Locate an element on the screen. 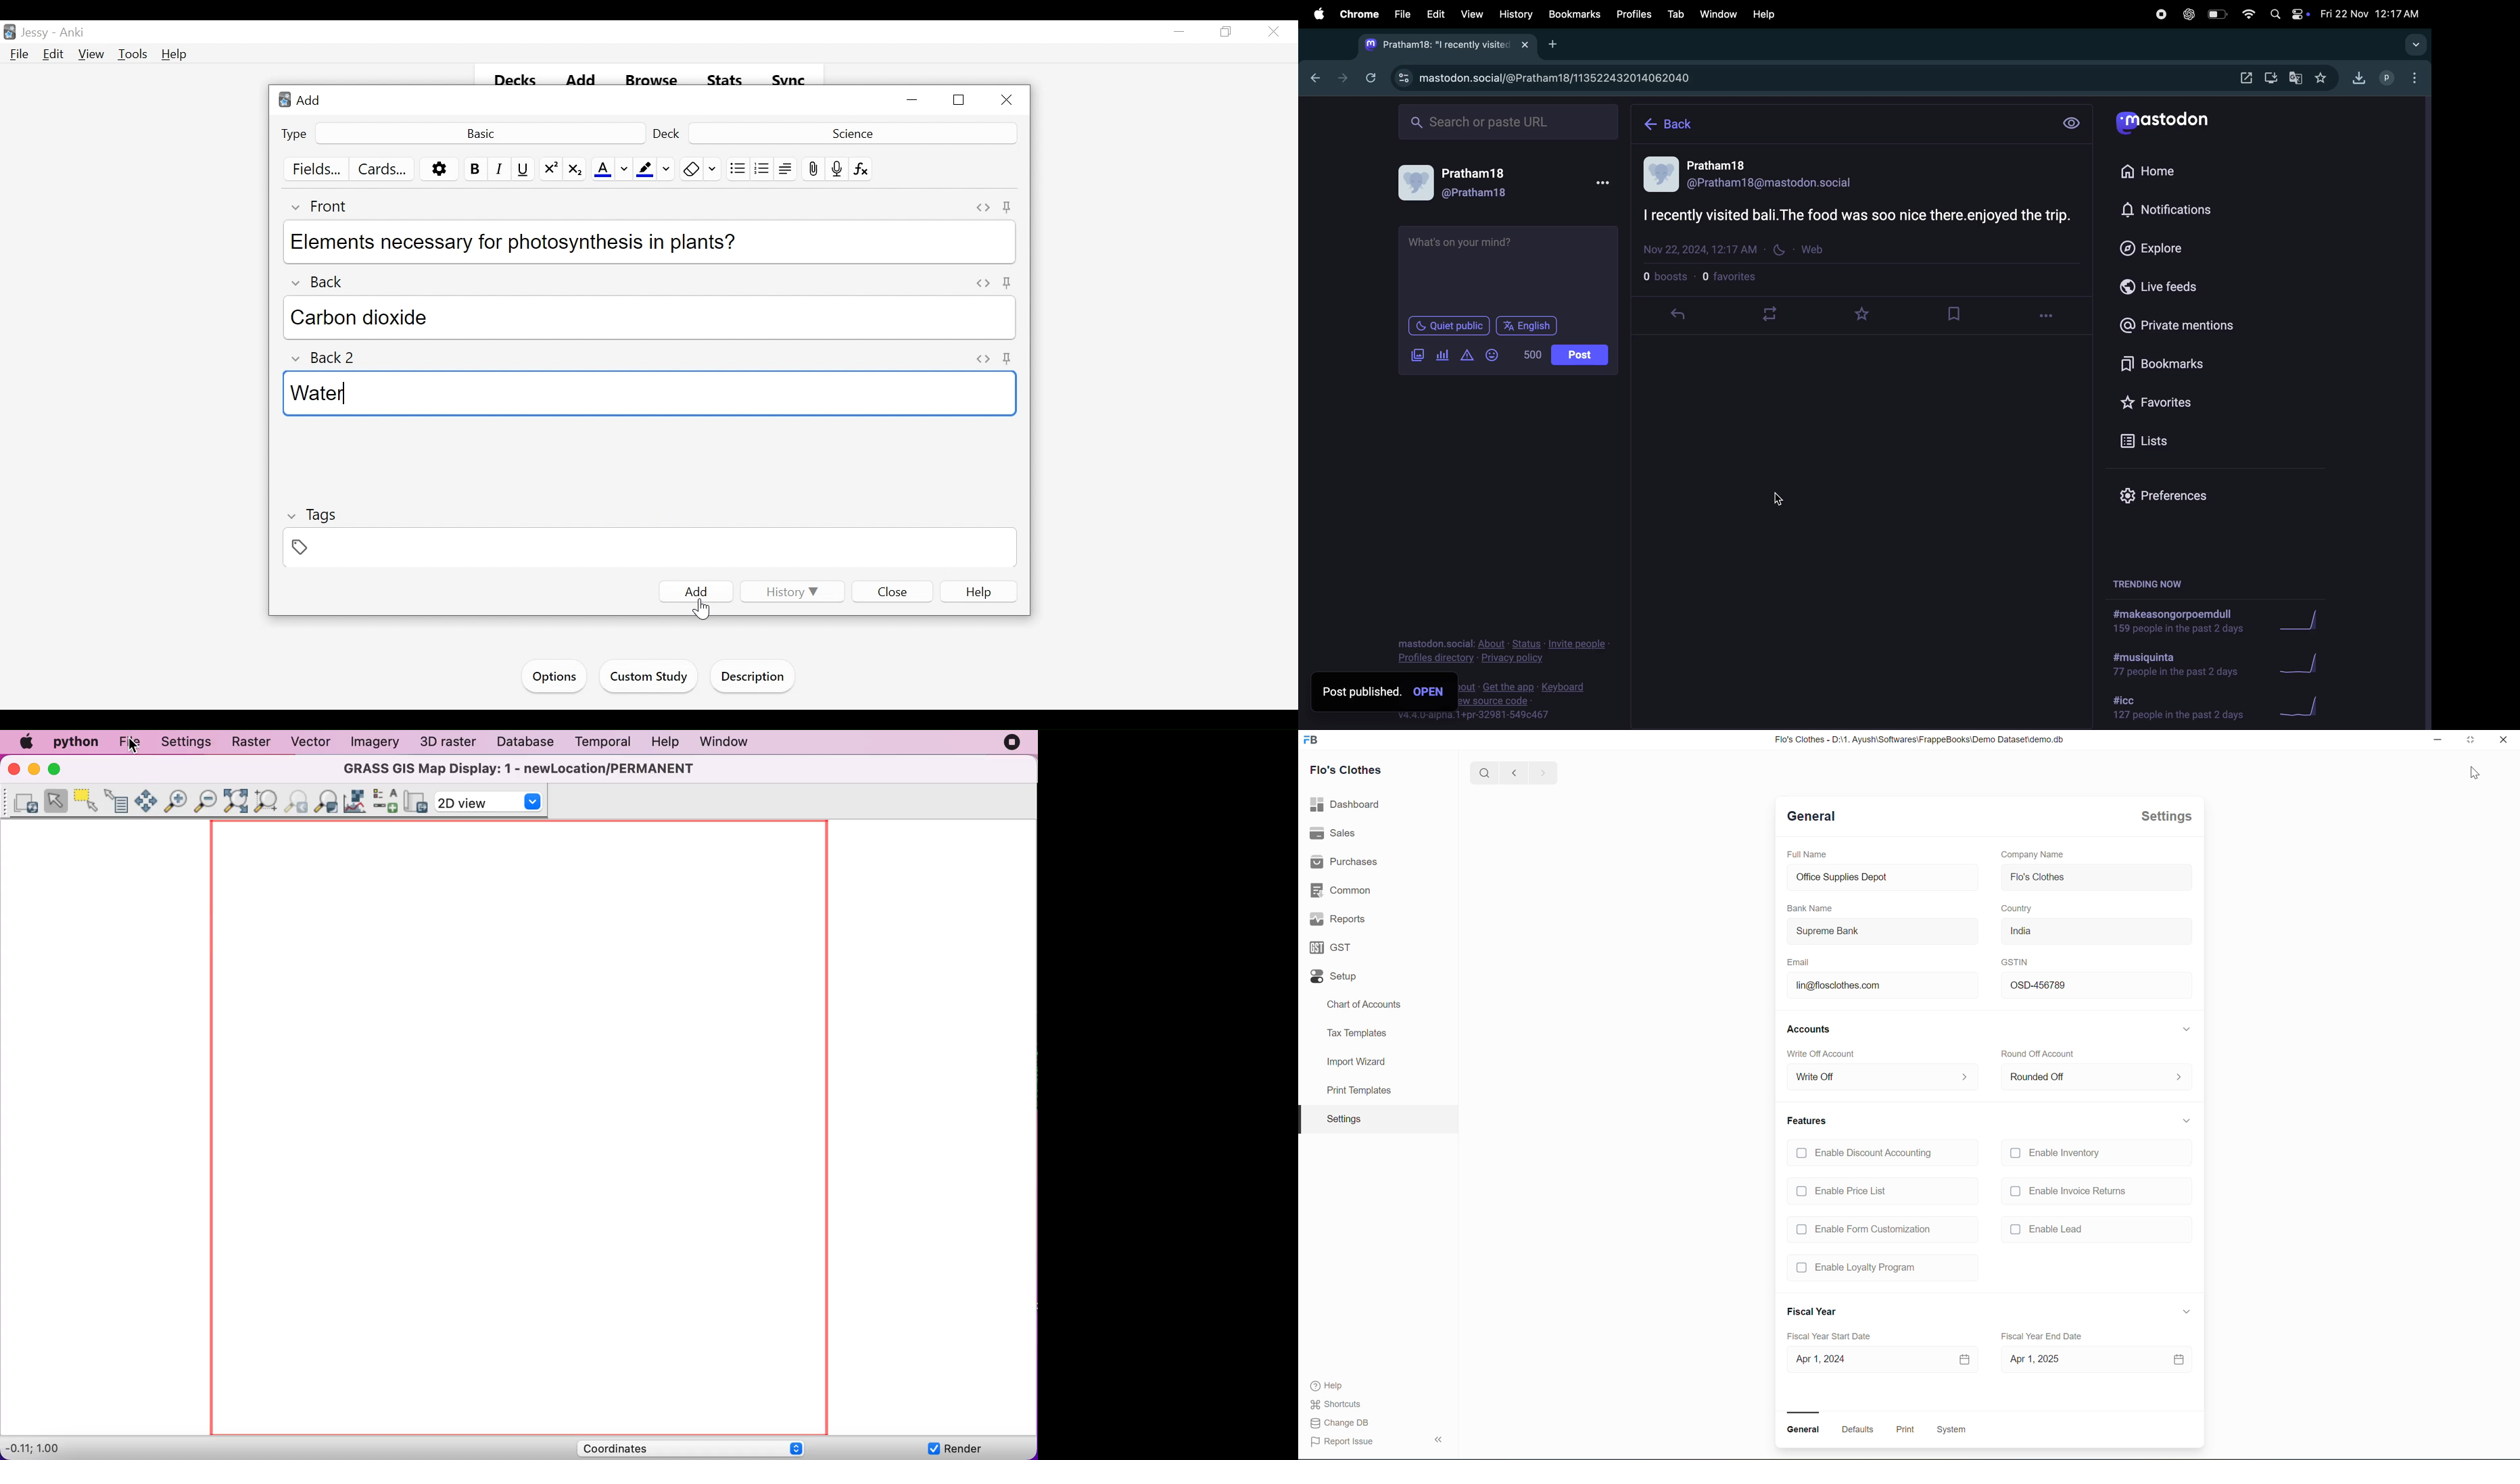 The width and height of the screenshot is (2520, 1484). Restore is located at coordinates (960, 101).